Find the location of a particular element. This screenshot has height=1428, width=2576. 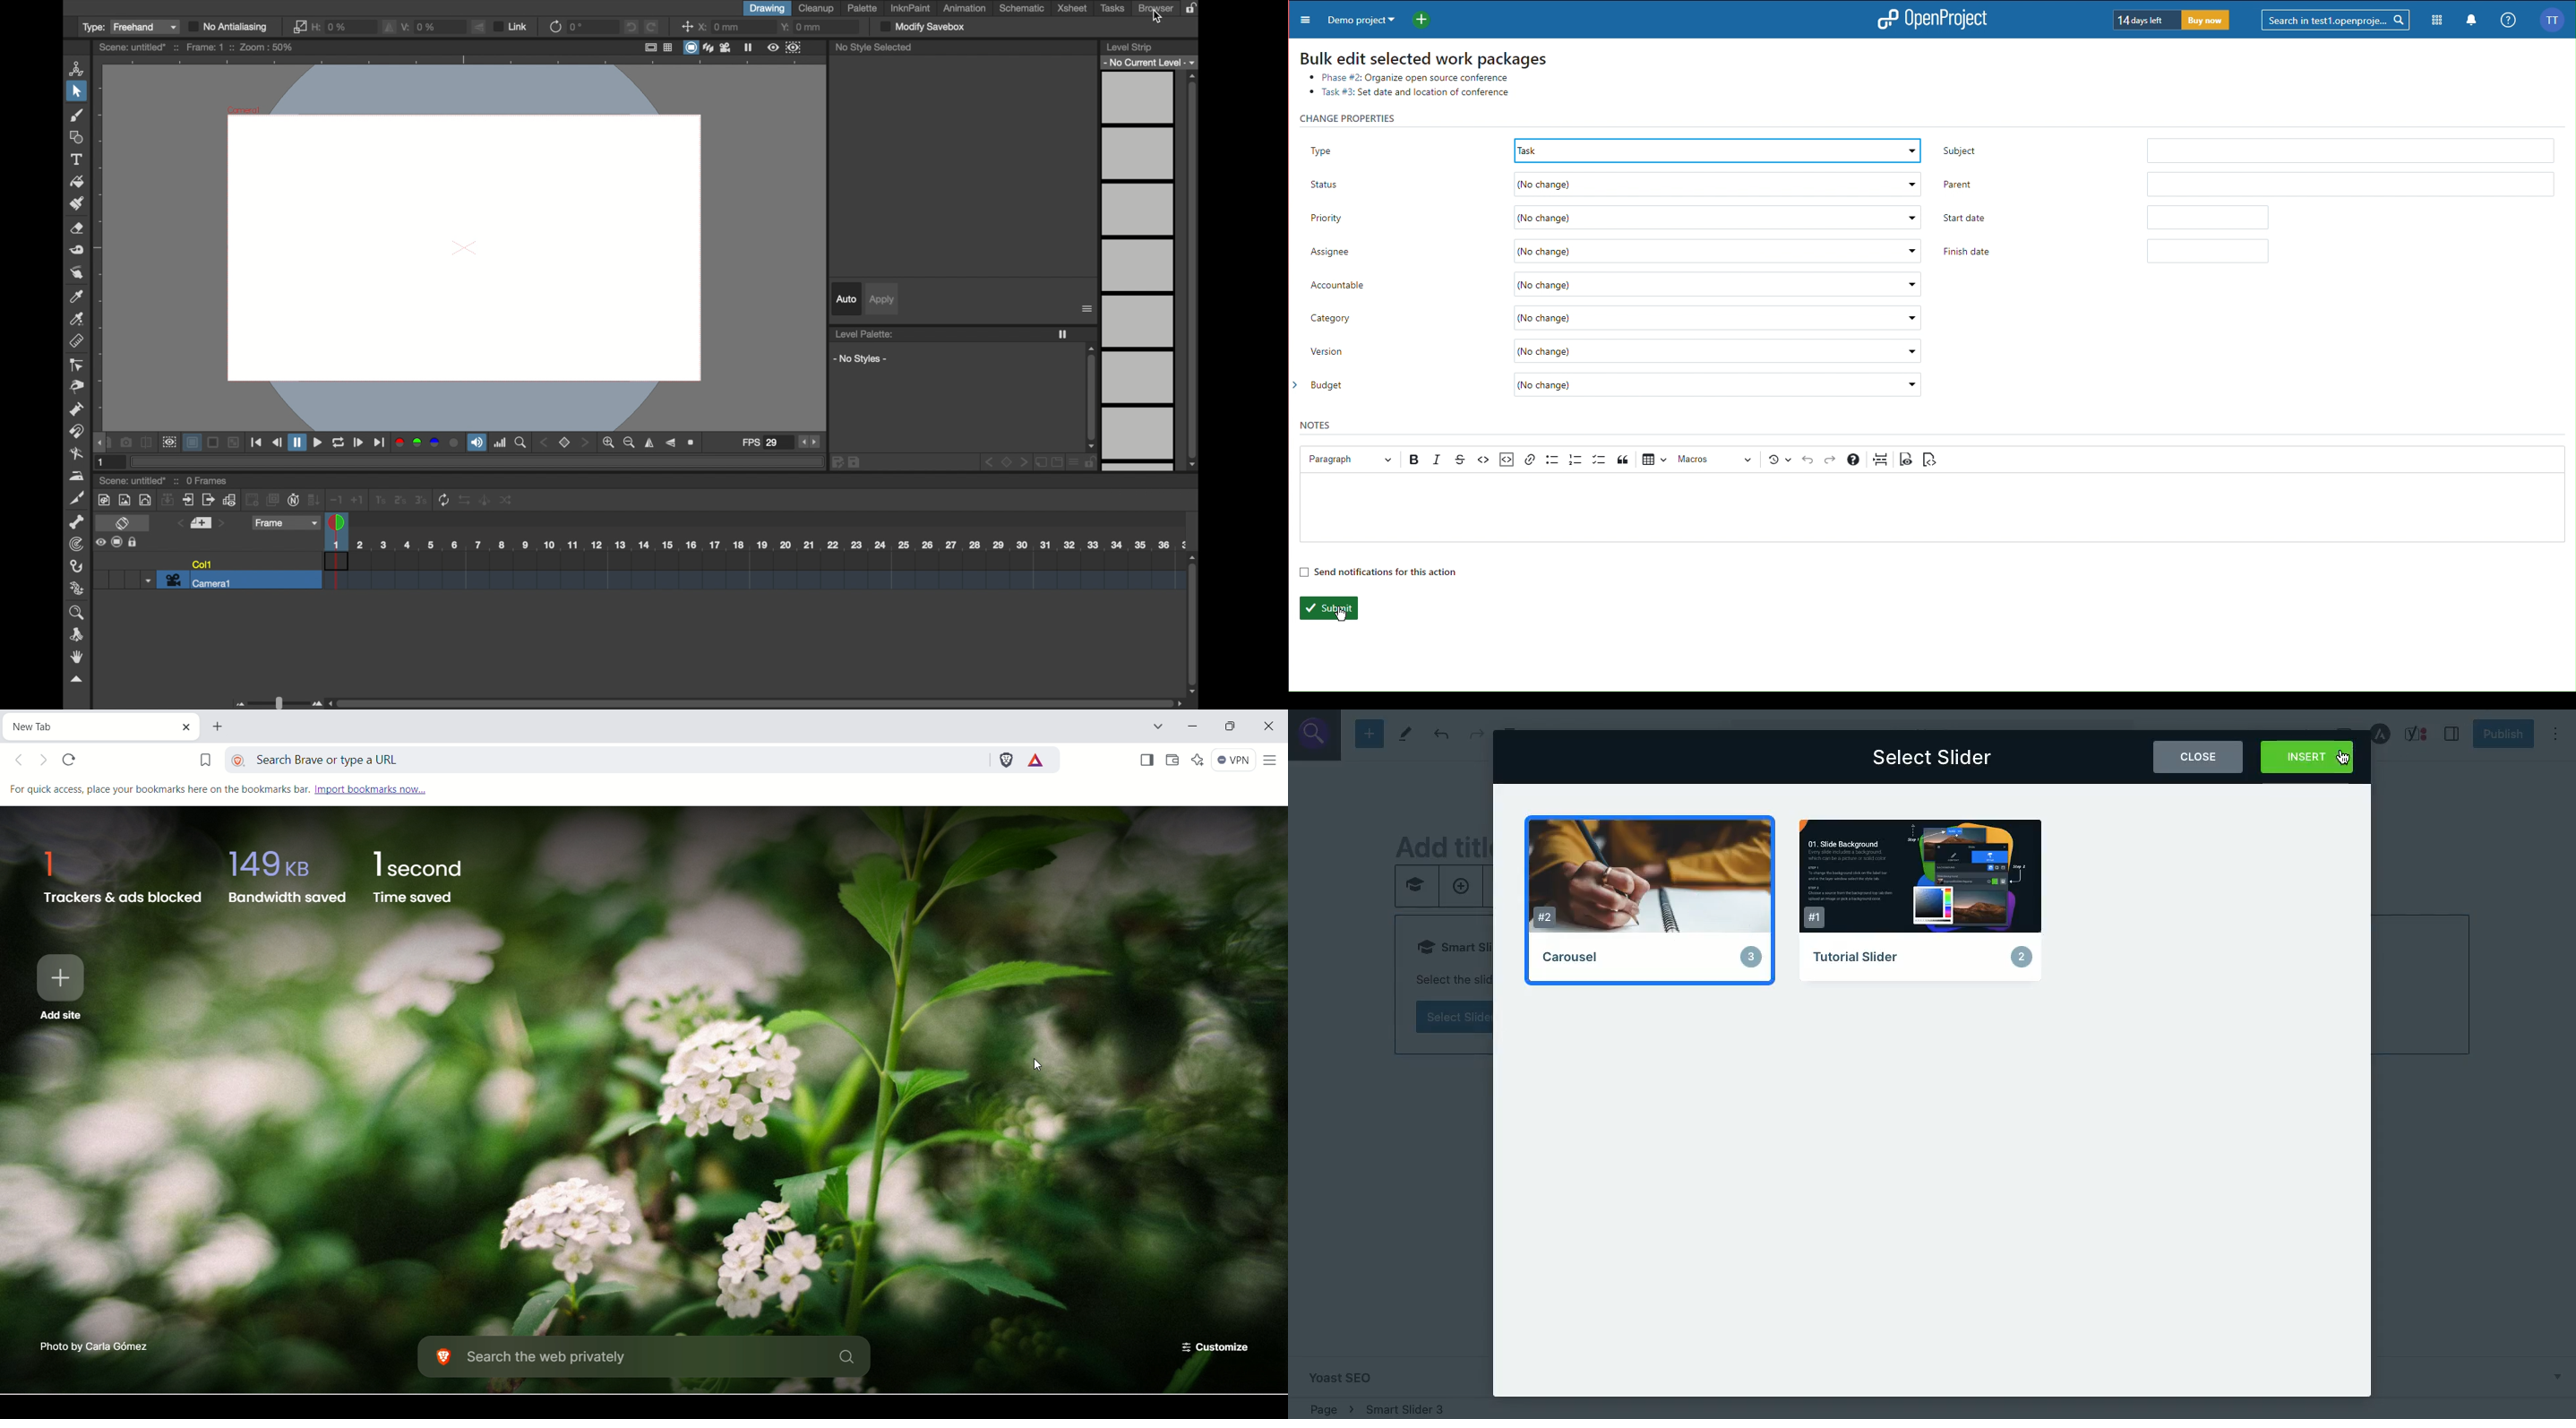

Finish date is located at coordinates (2109, 251).